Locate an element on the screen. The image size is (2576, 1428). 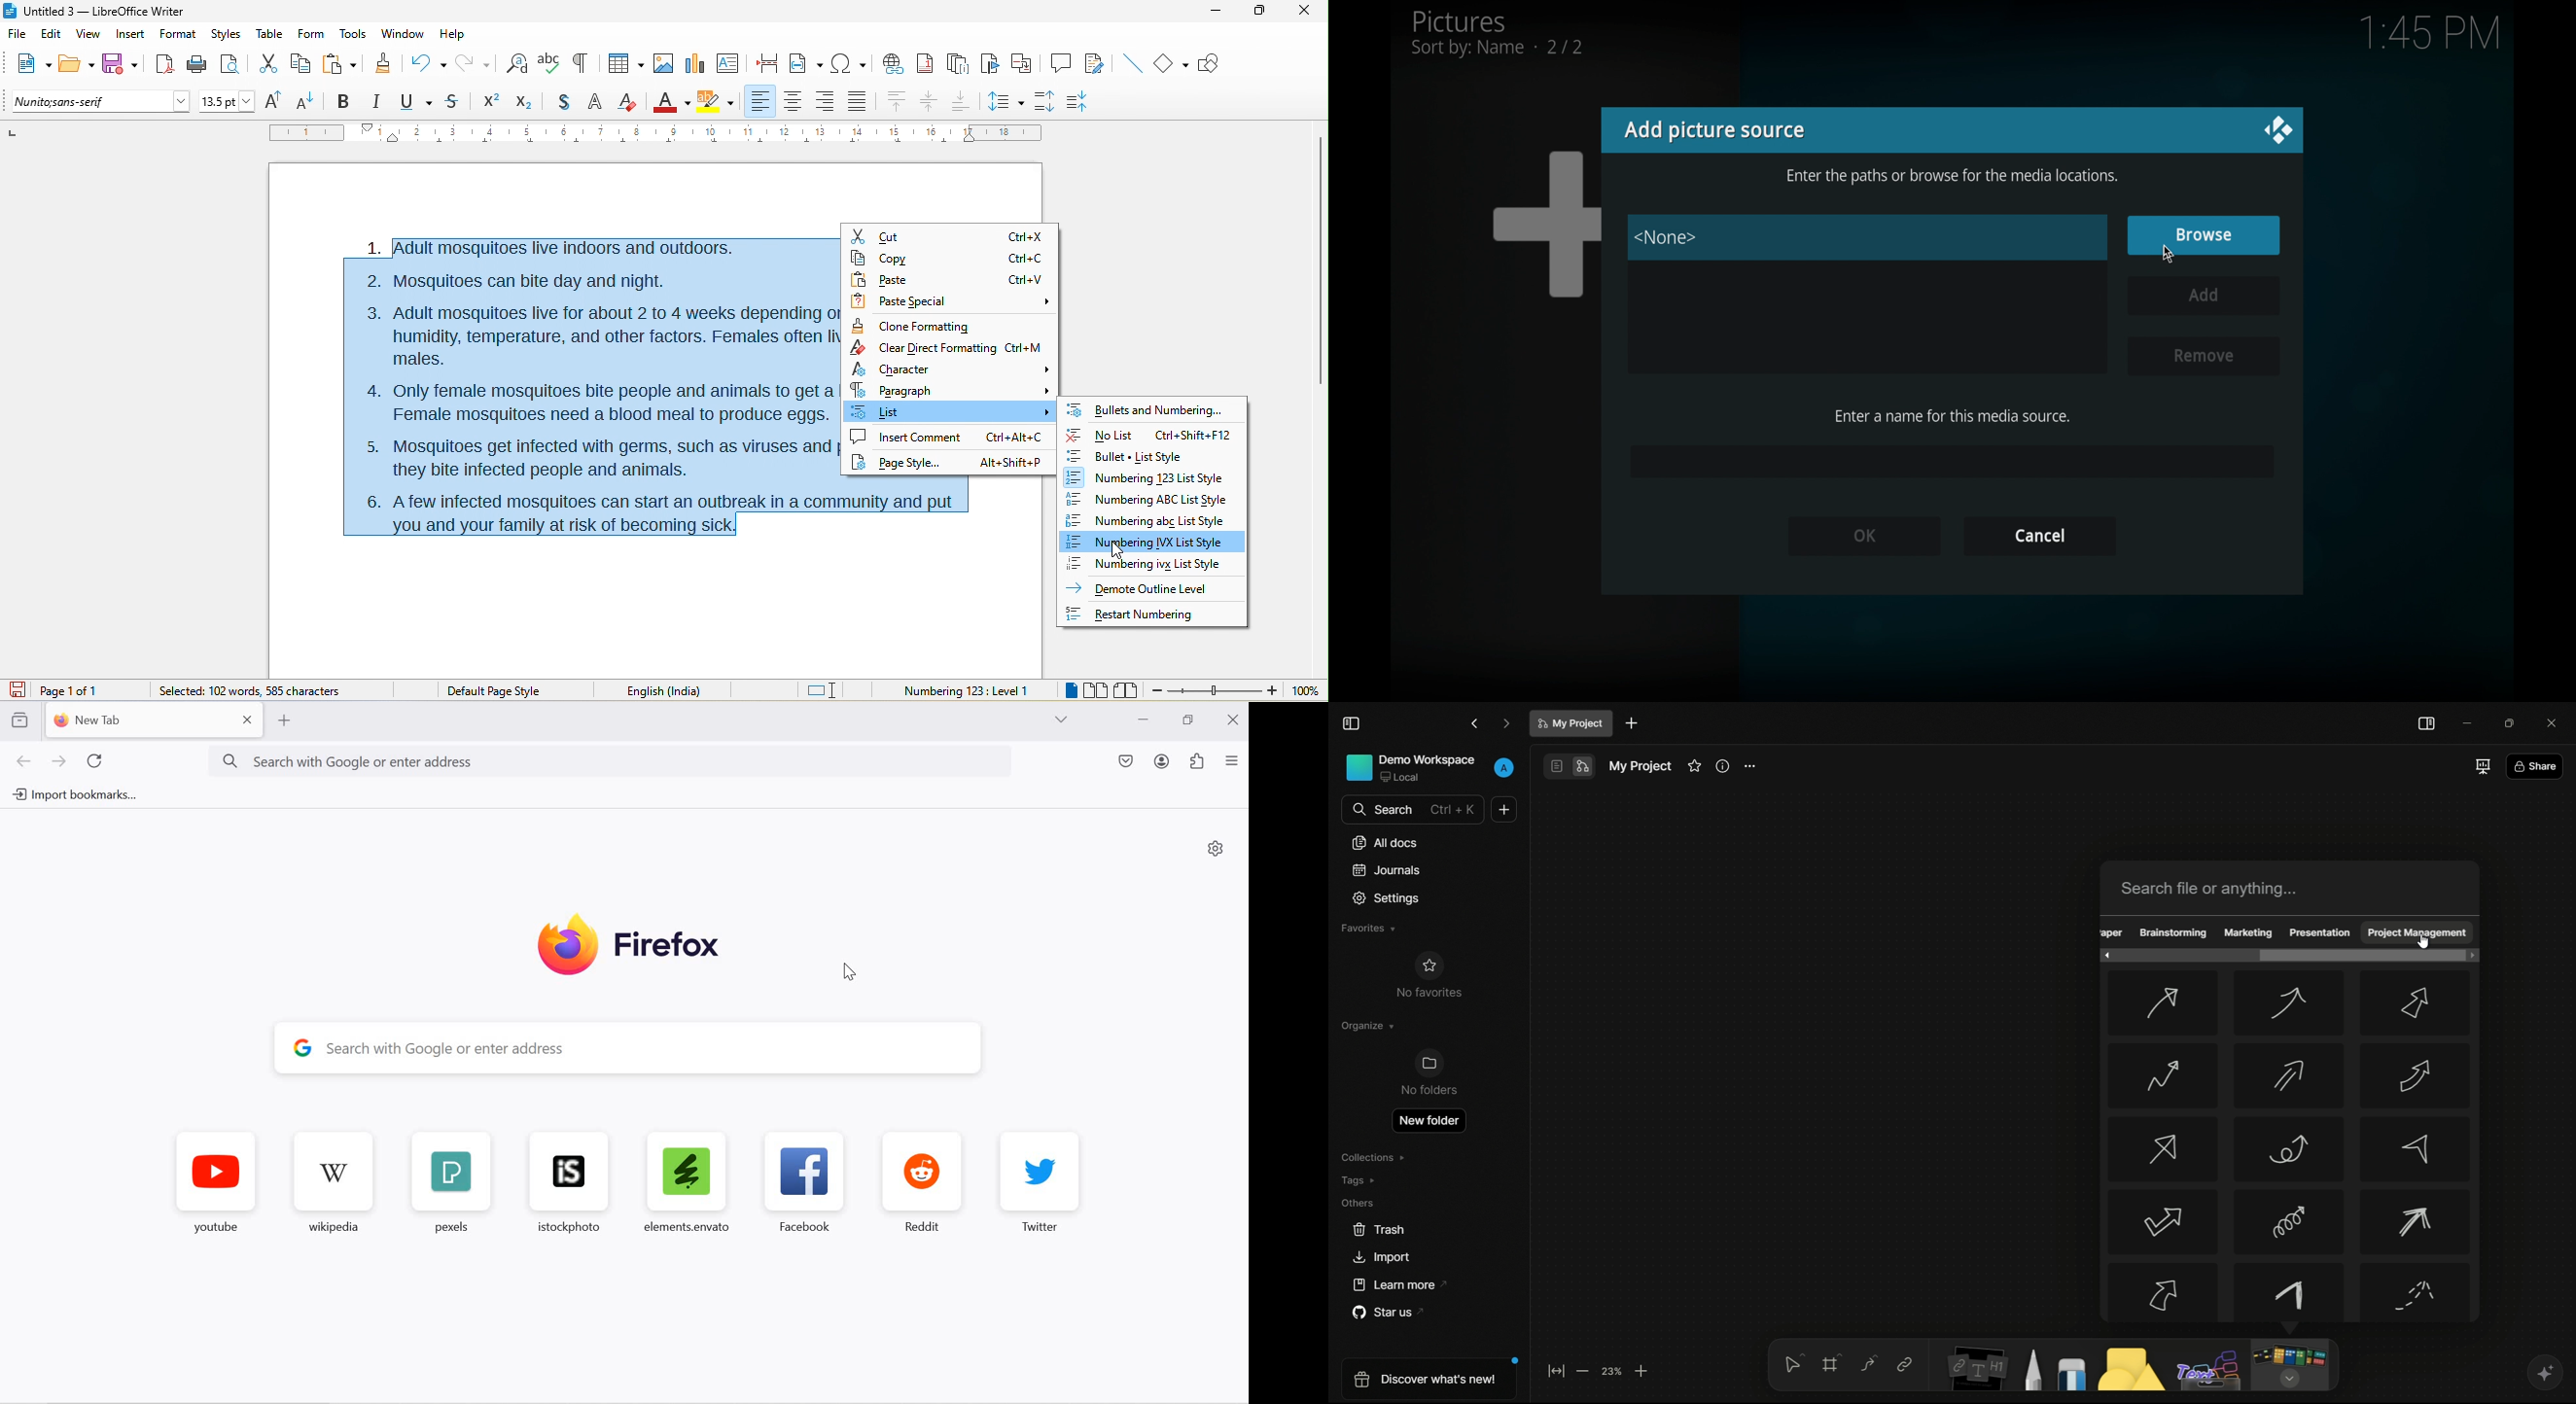
font size is located at coordinates (228, 101).